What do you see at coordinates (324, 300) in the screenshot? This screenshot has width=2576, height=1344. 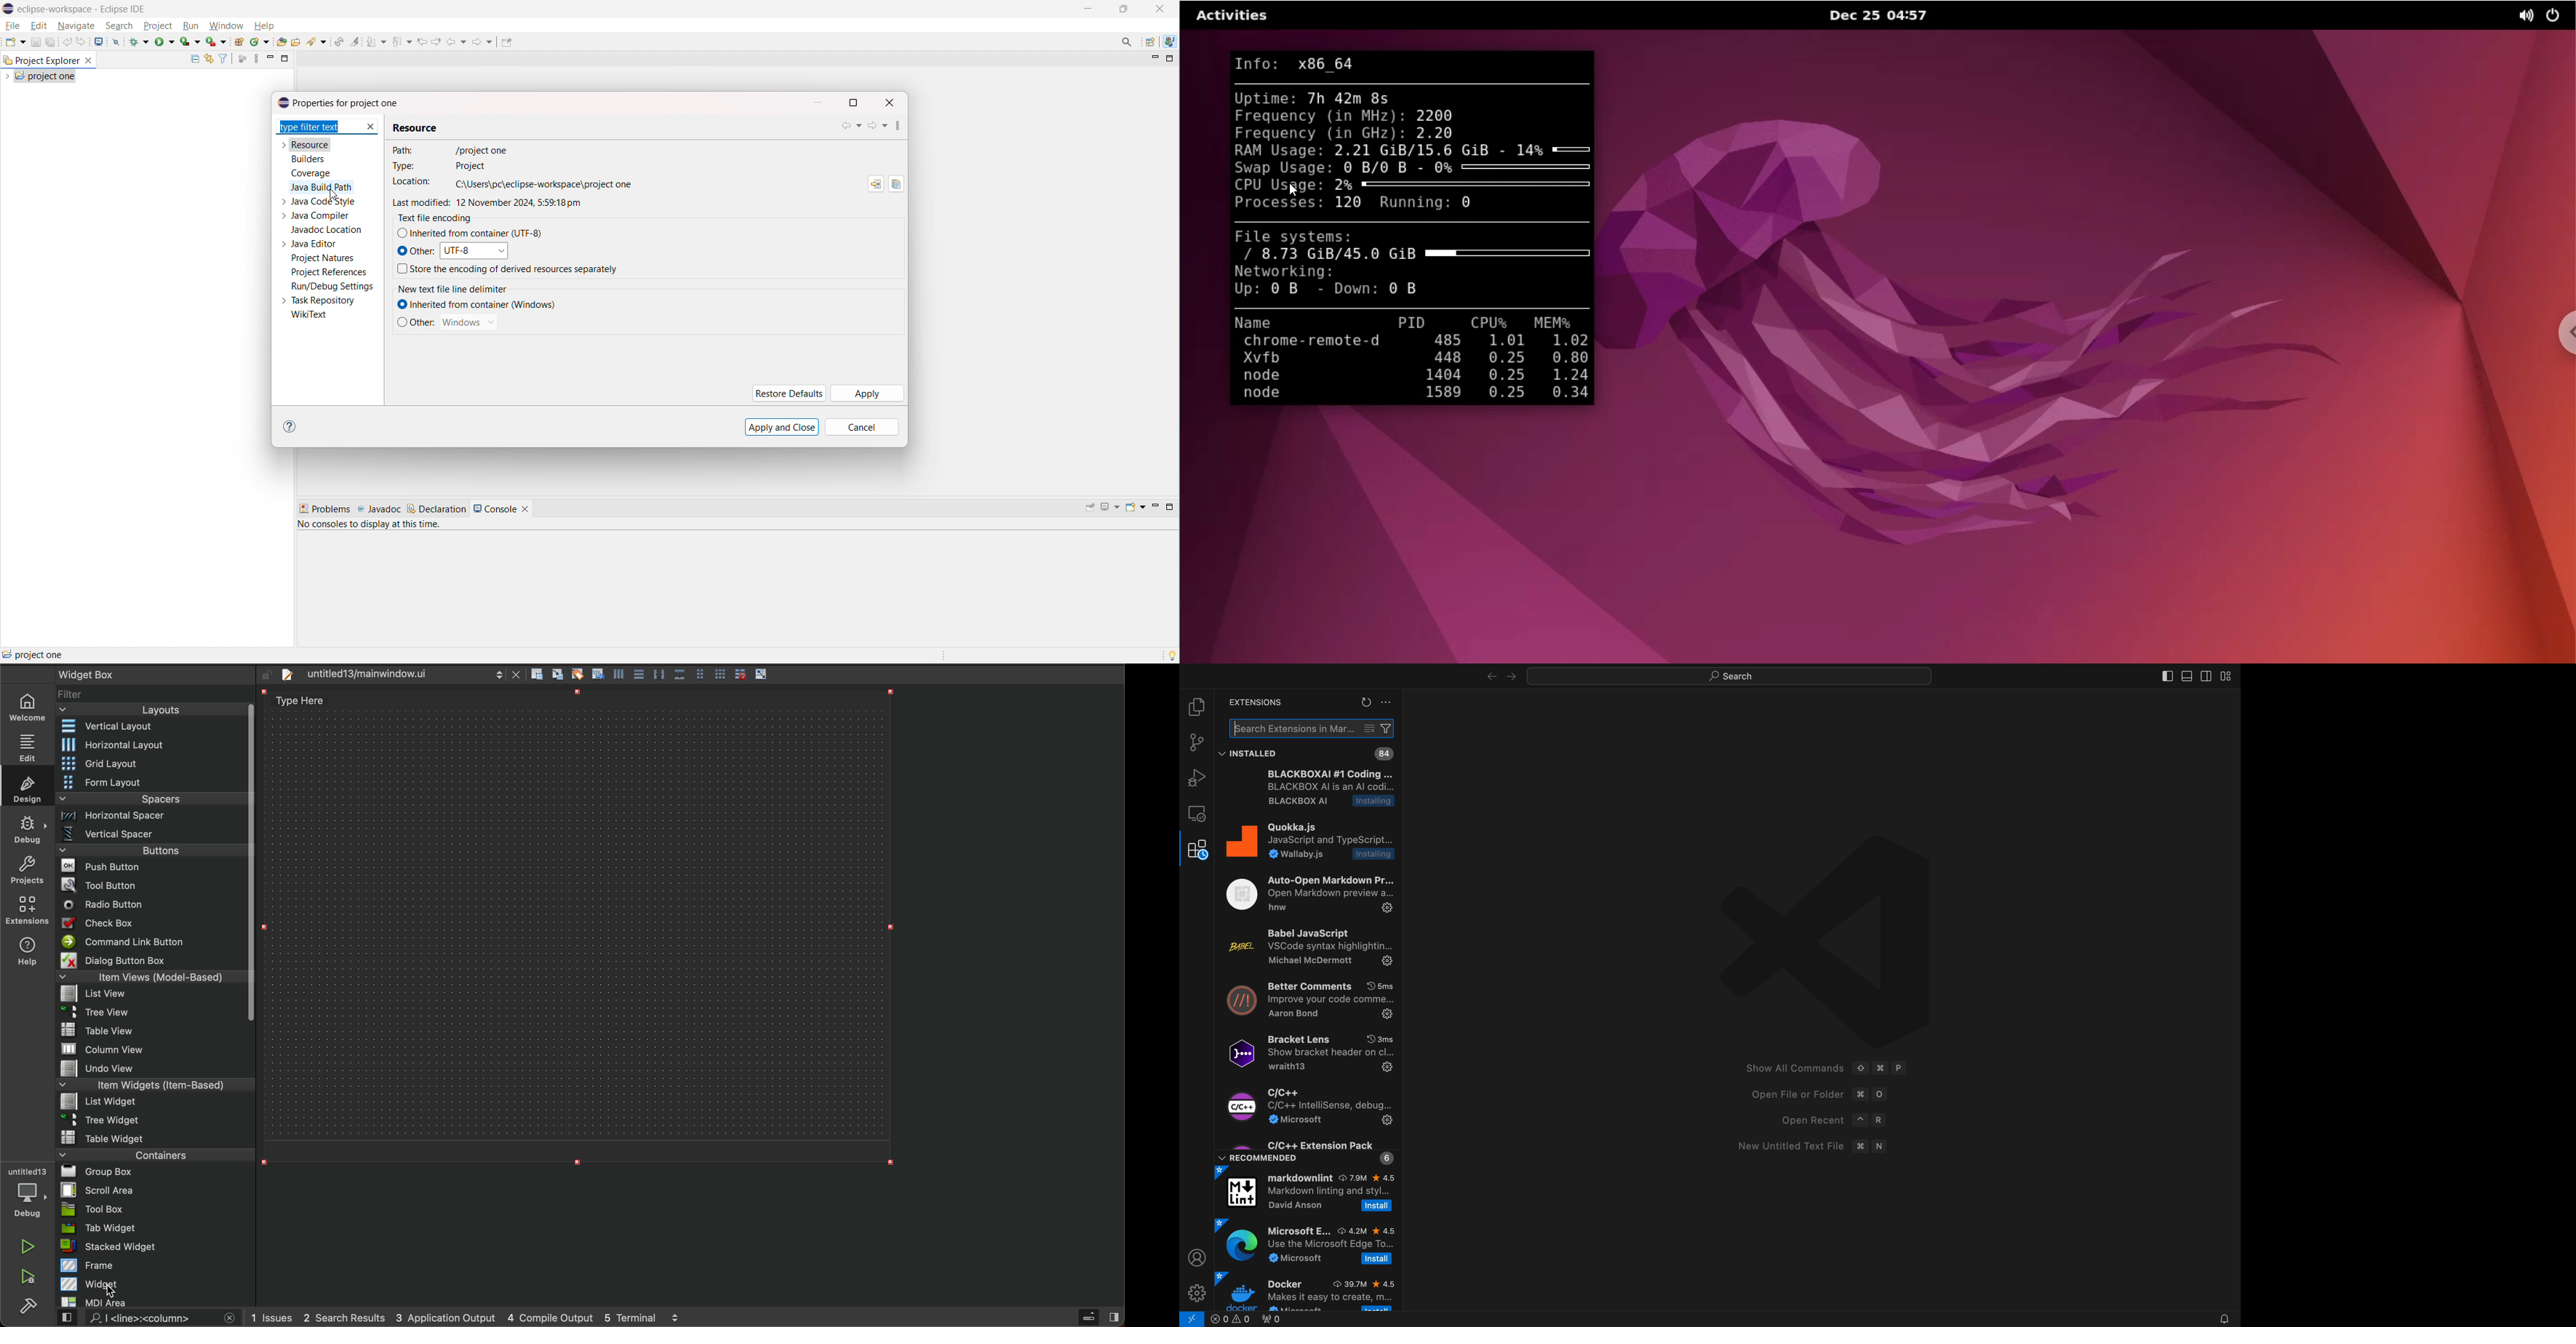 I see `task repository` at bounding box center [324, 300].